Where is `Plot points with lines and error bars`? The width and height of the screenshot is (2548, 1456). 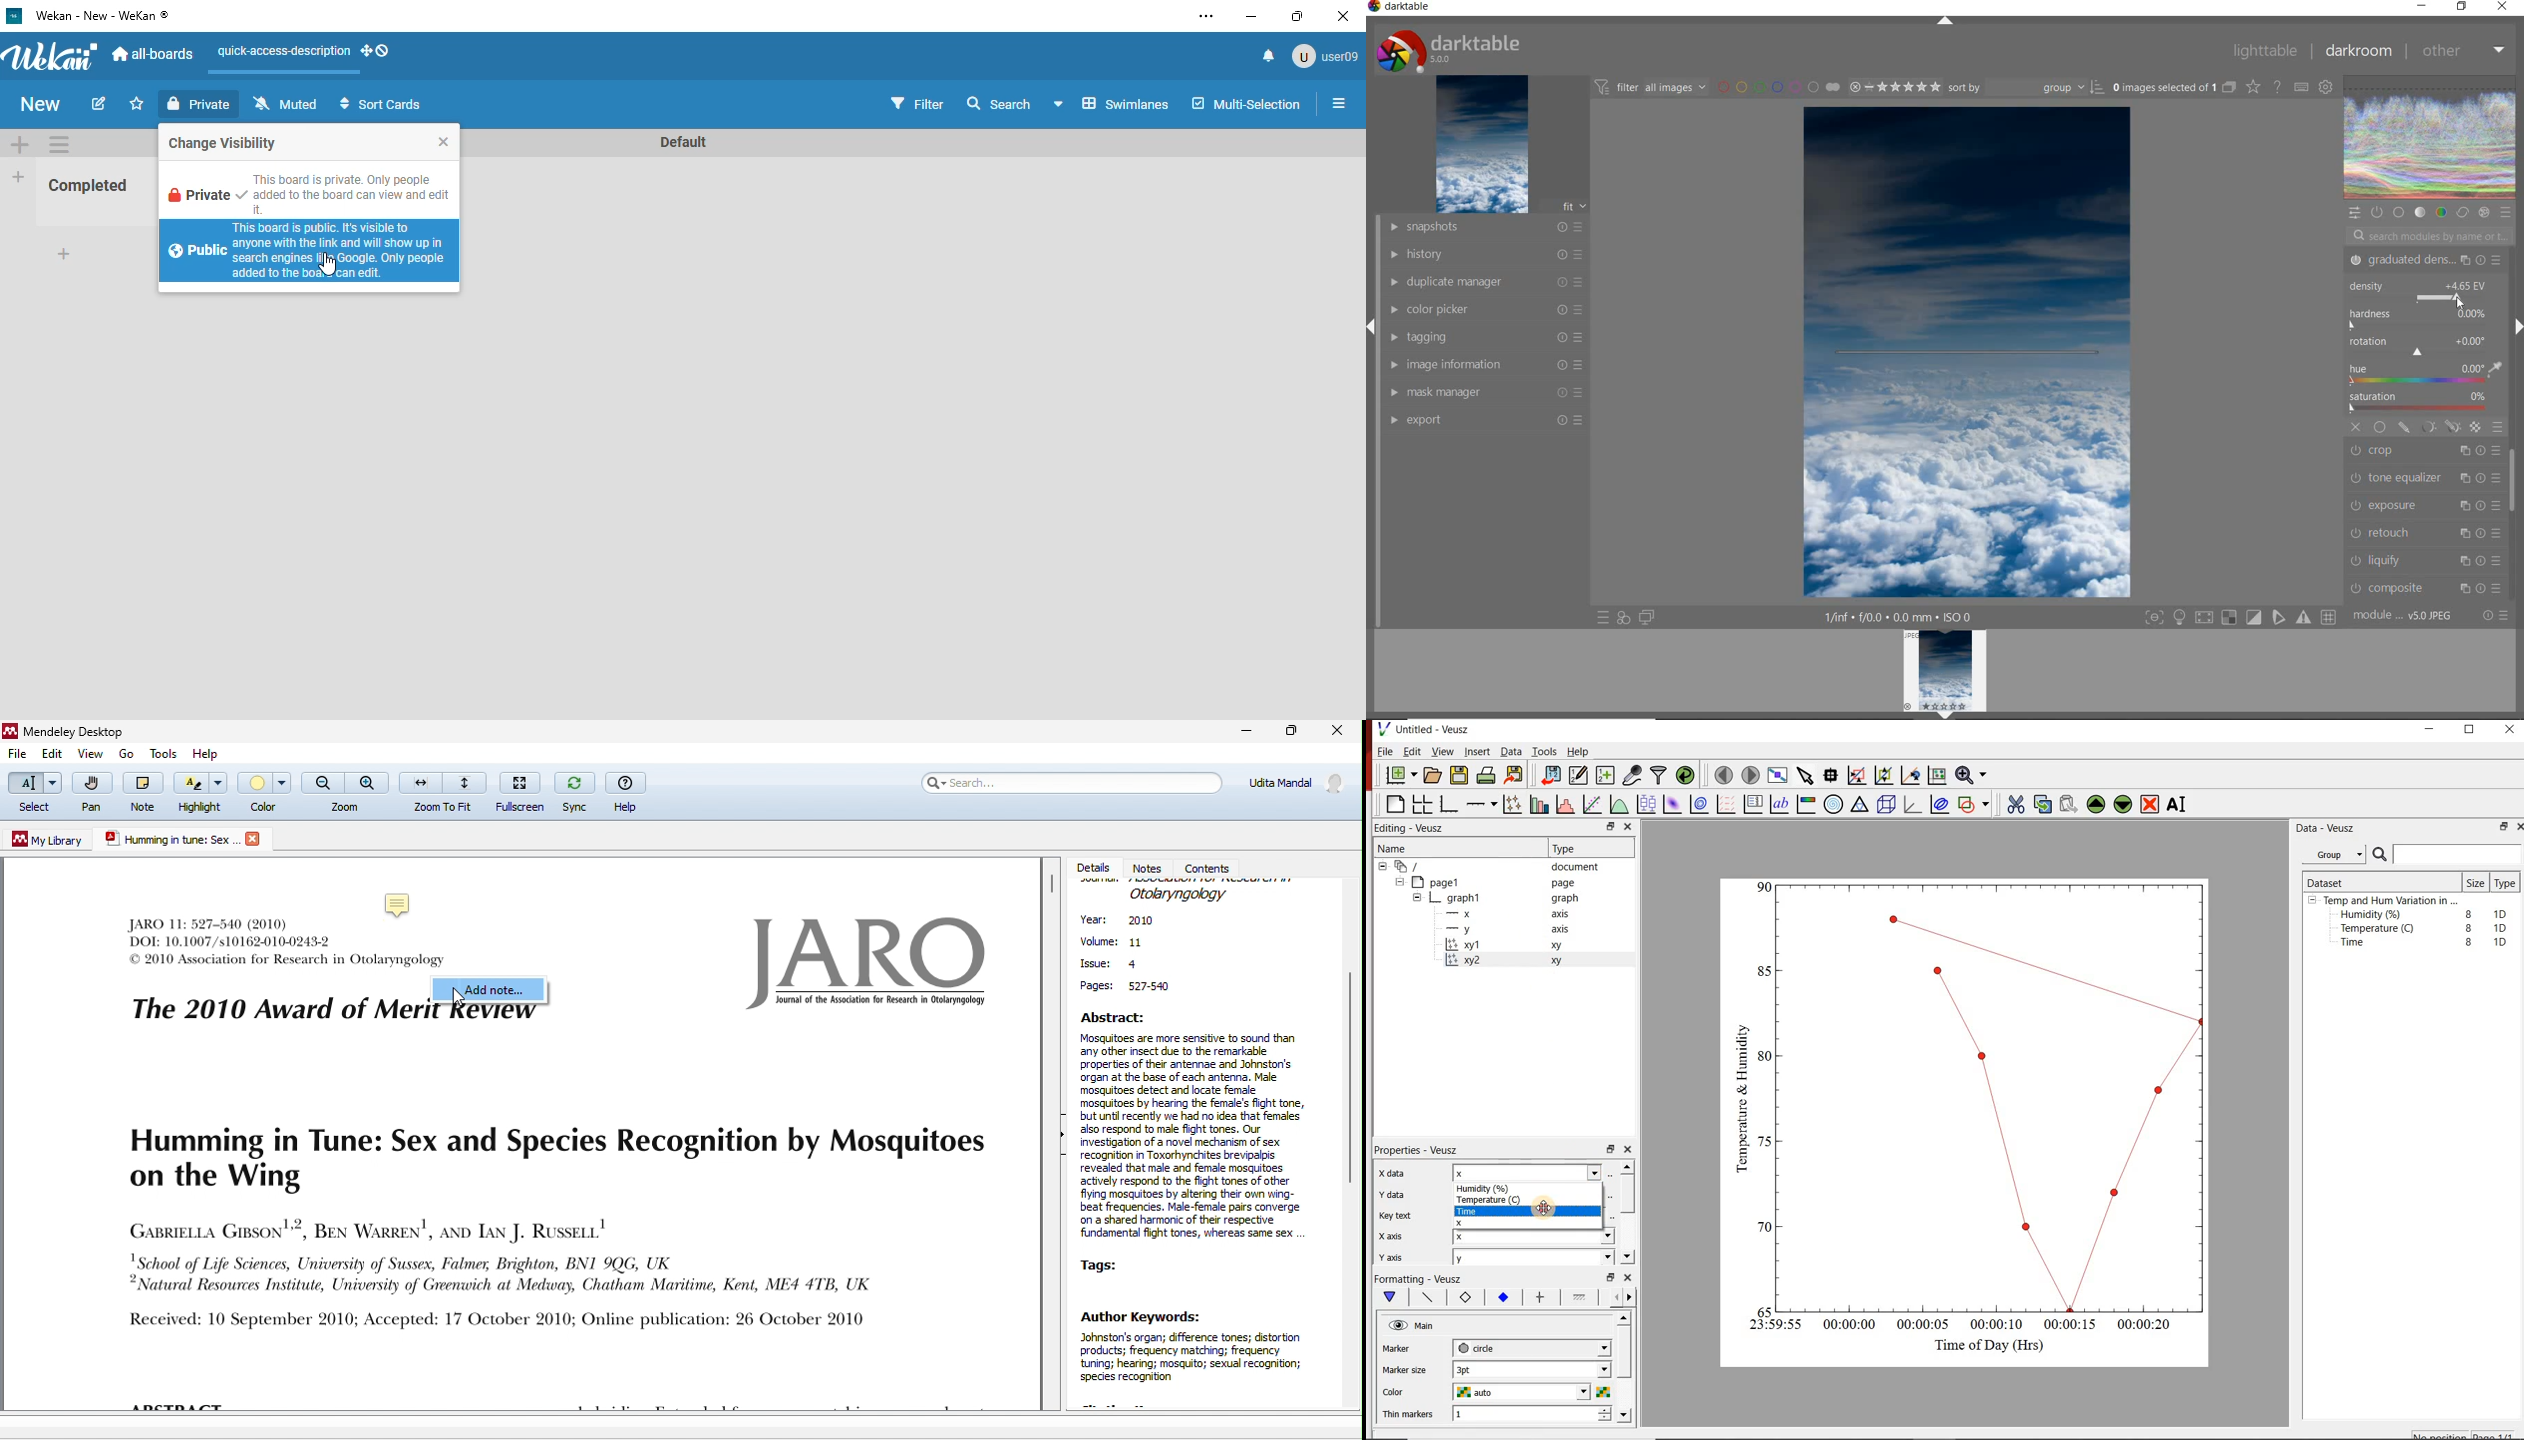 Plot points with lines and error bars is located at coordinates (1512, 803).